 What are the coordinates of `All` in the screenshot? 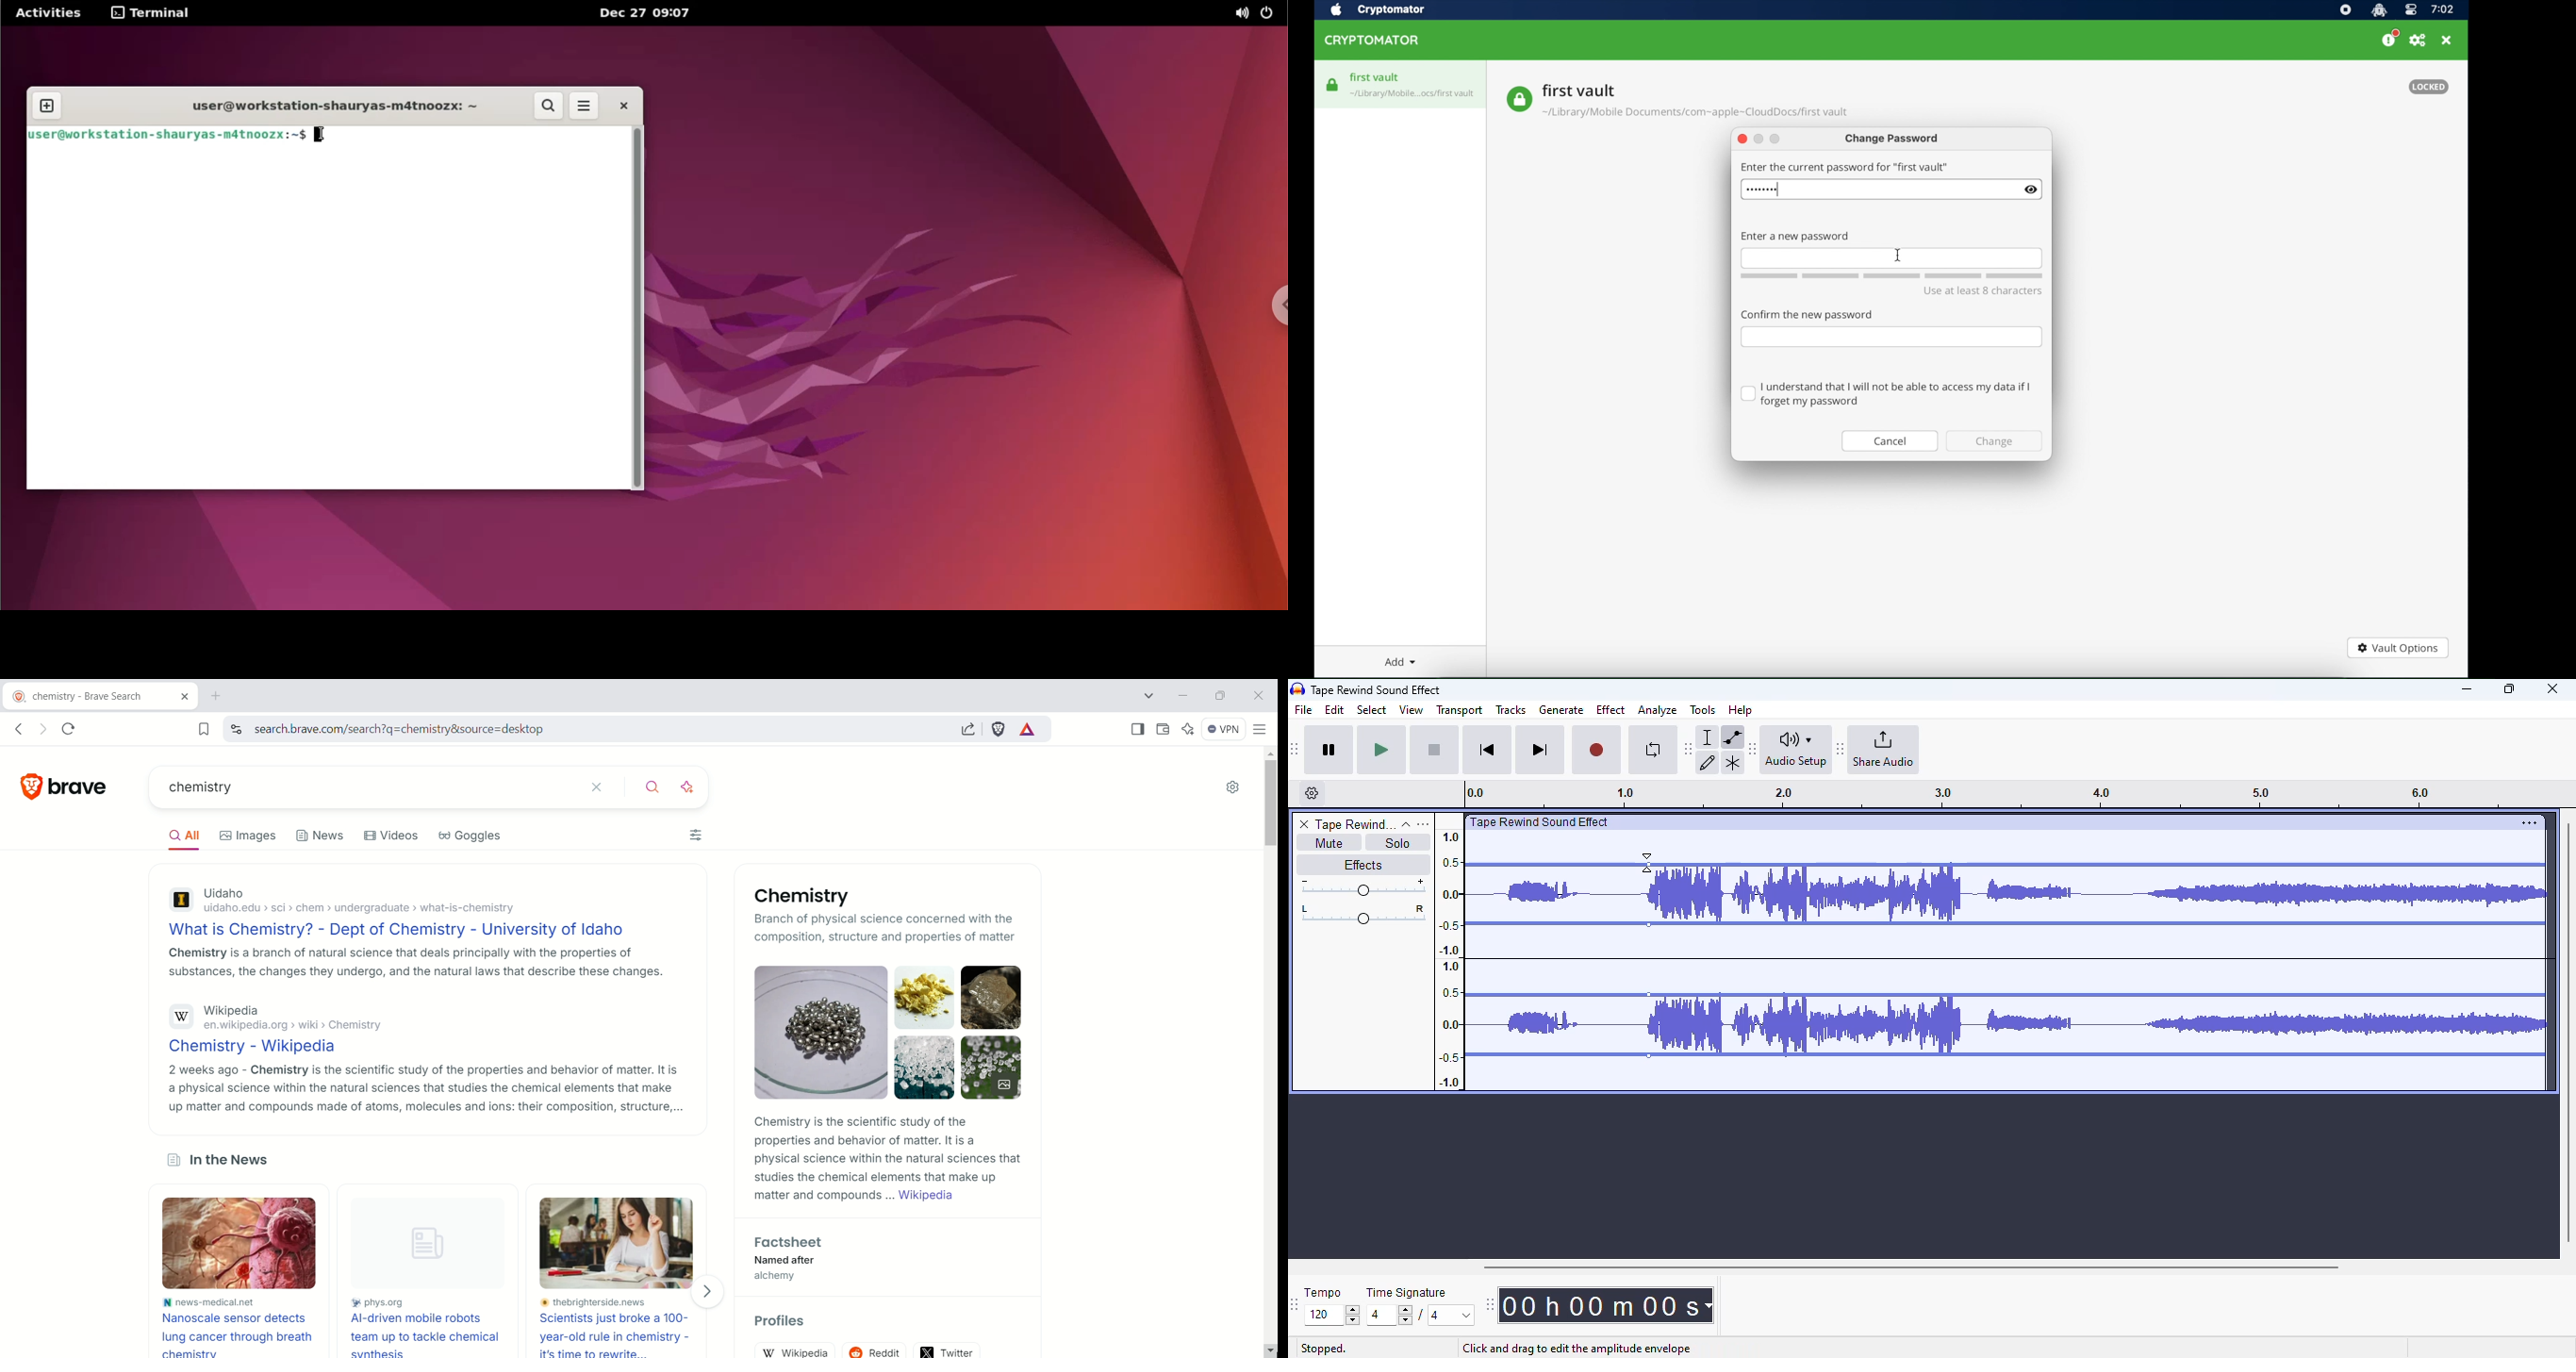 It's located at (189, 837).